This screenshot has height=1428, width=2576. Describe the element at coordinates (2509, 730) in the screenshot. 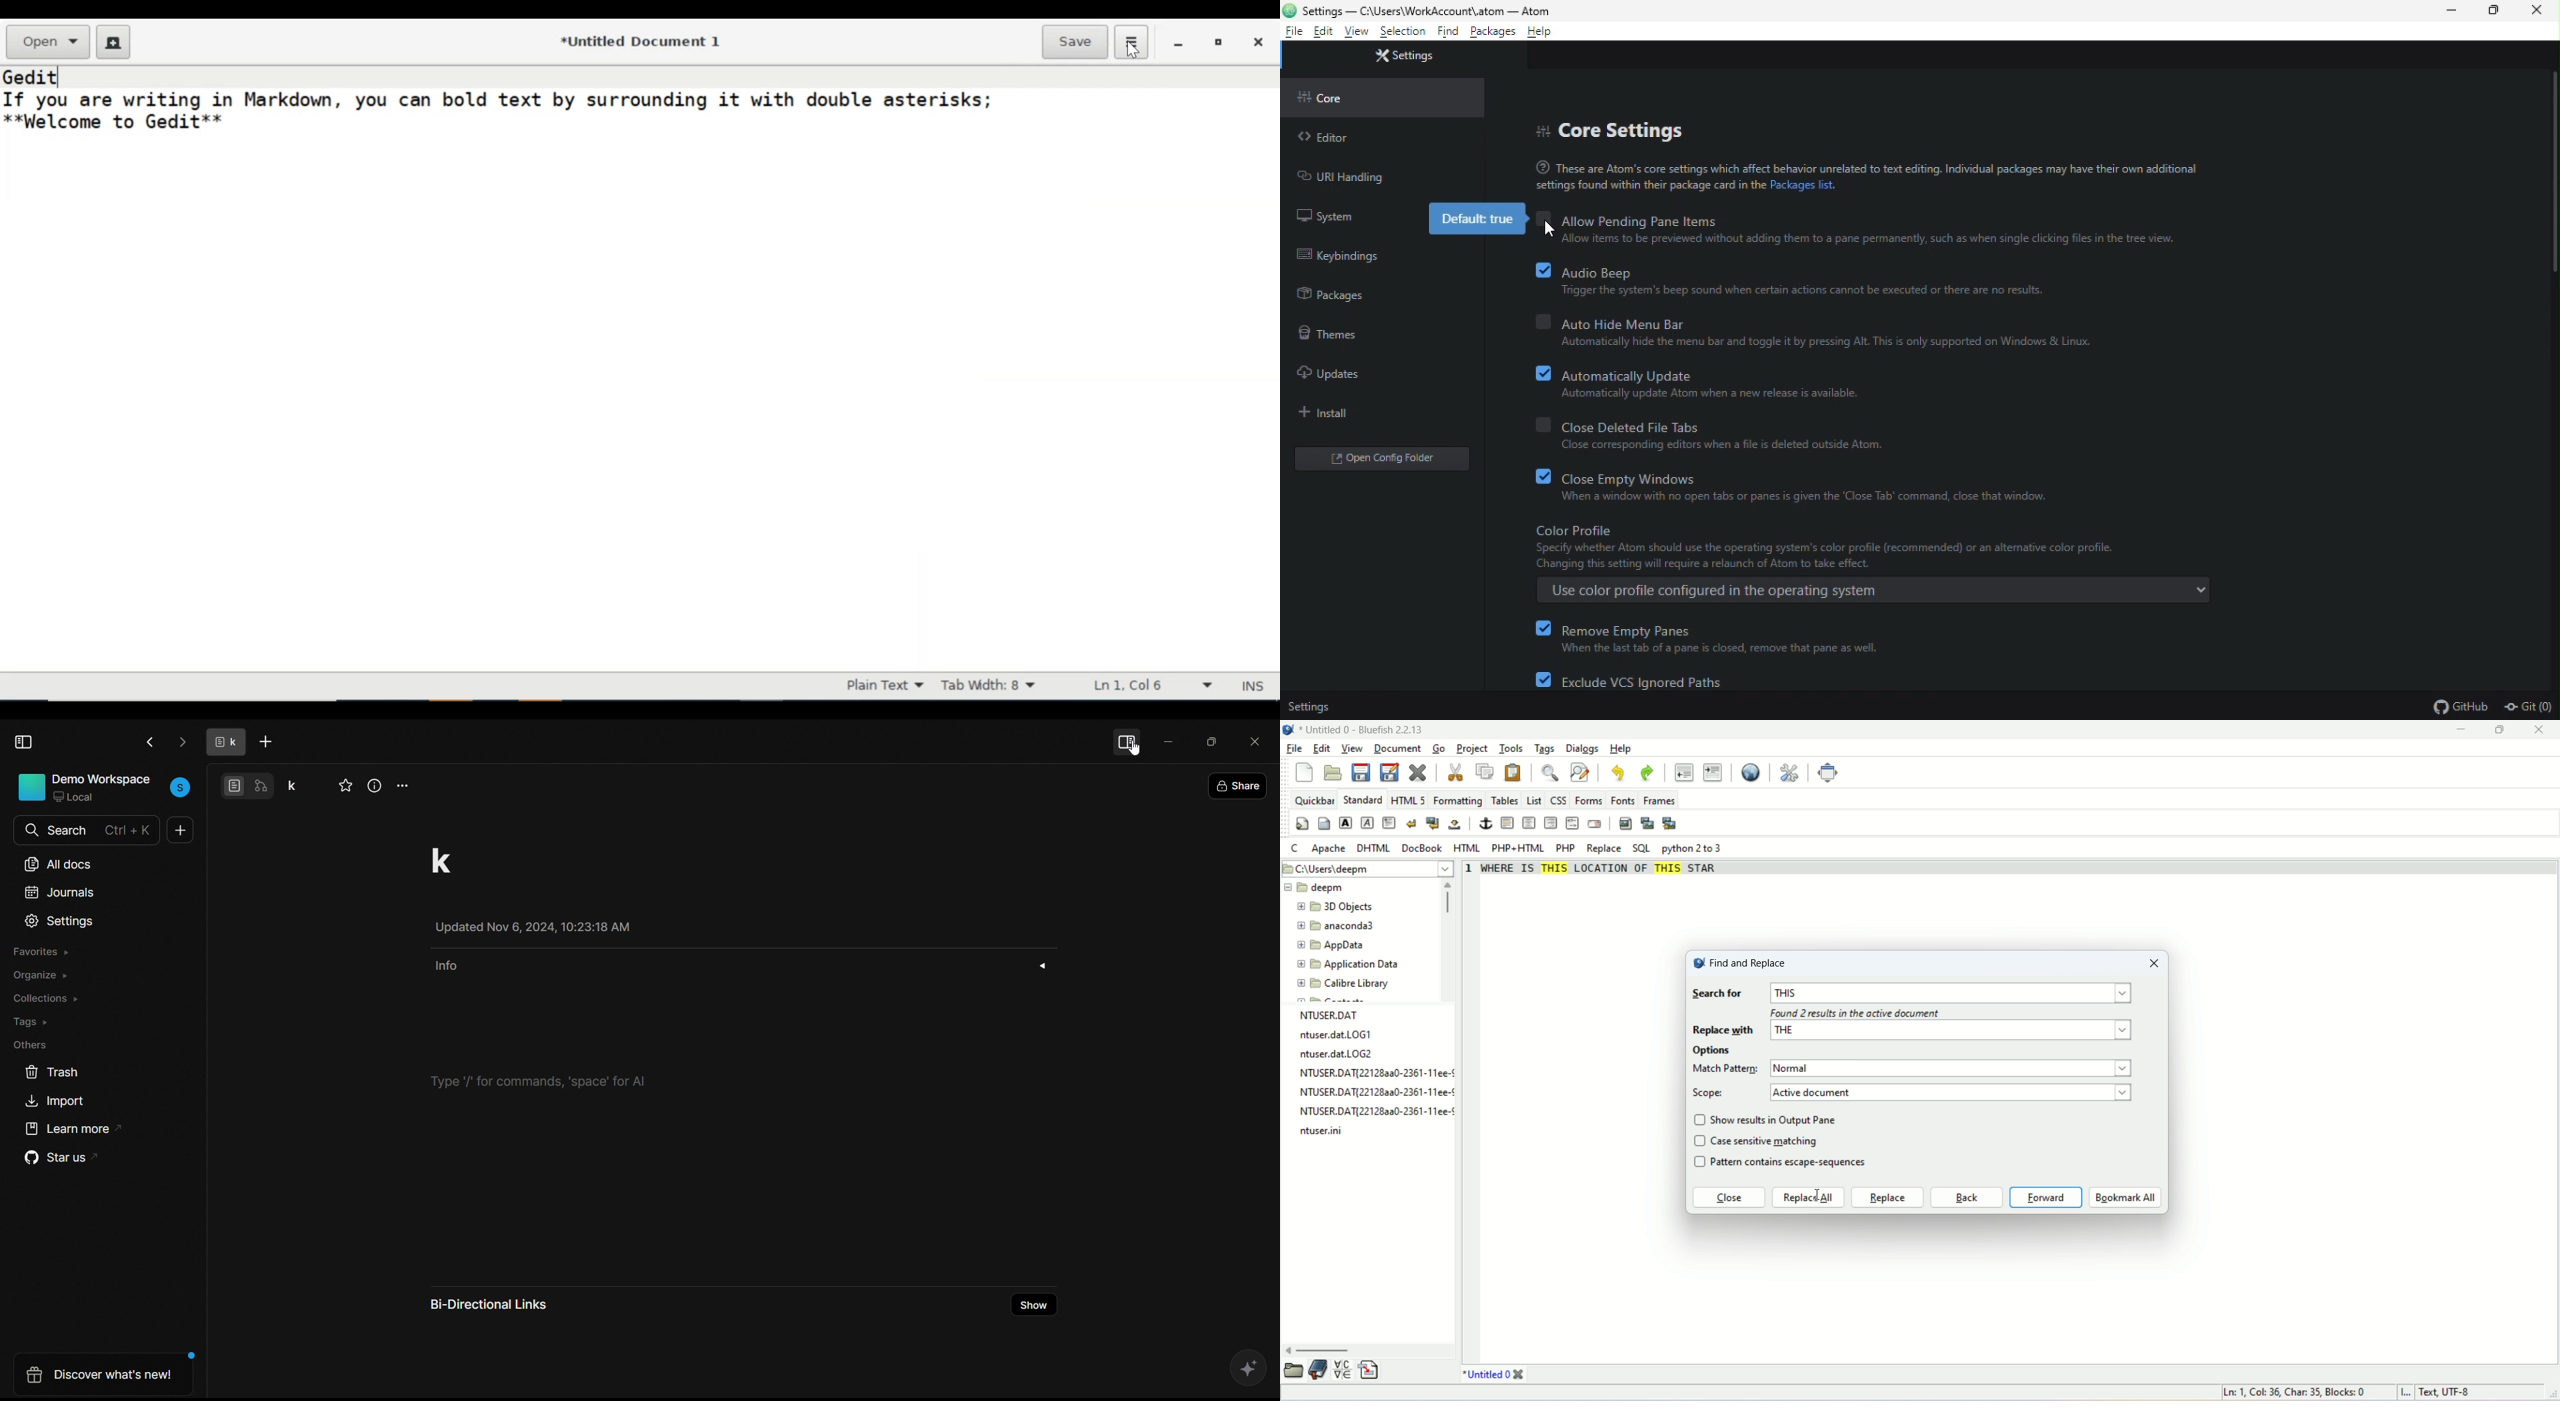

I see `maximize` at that location.